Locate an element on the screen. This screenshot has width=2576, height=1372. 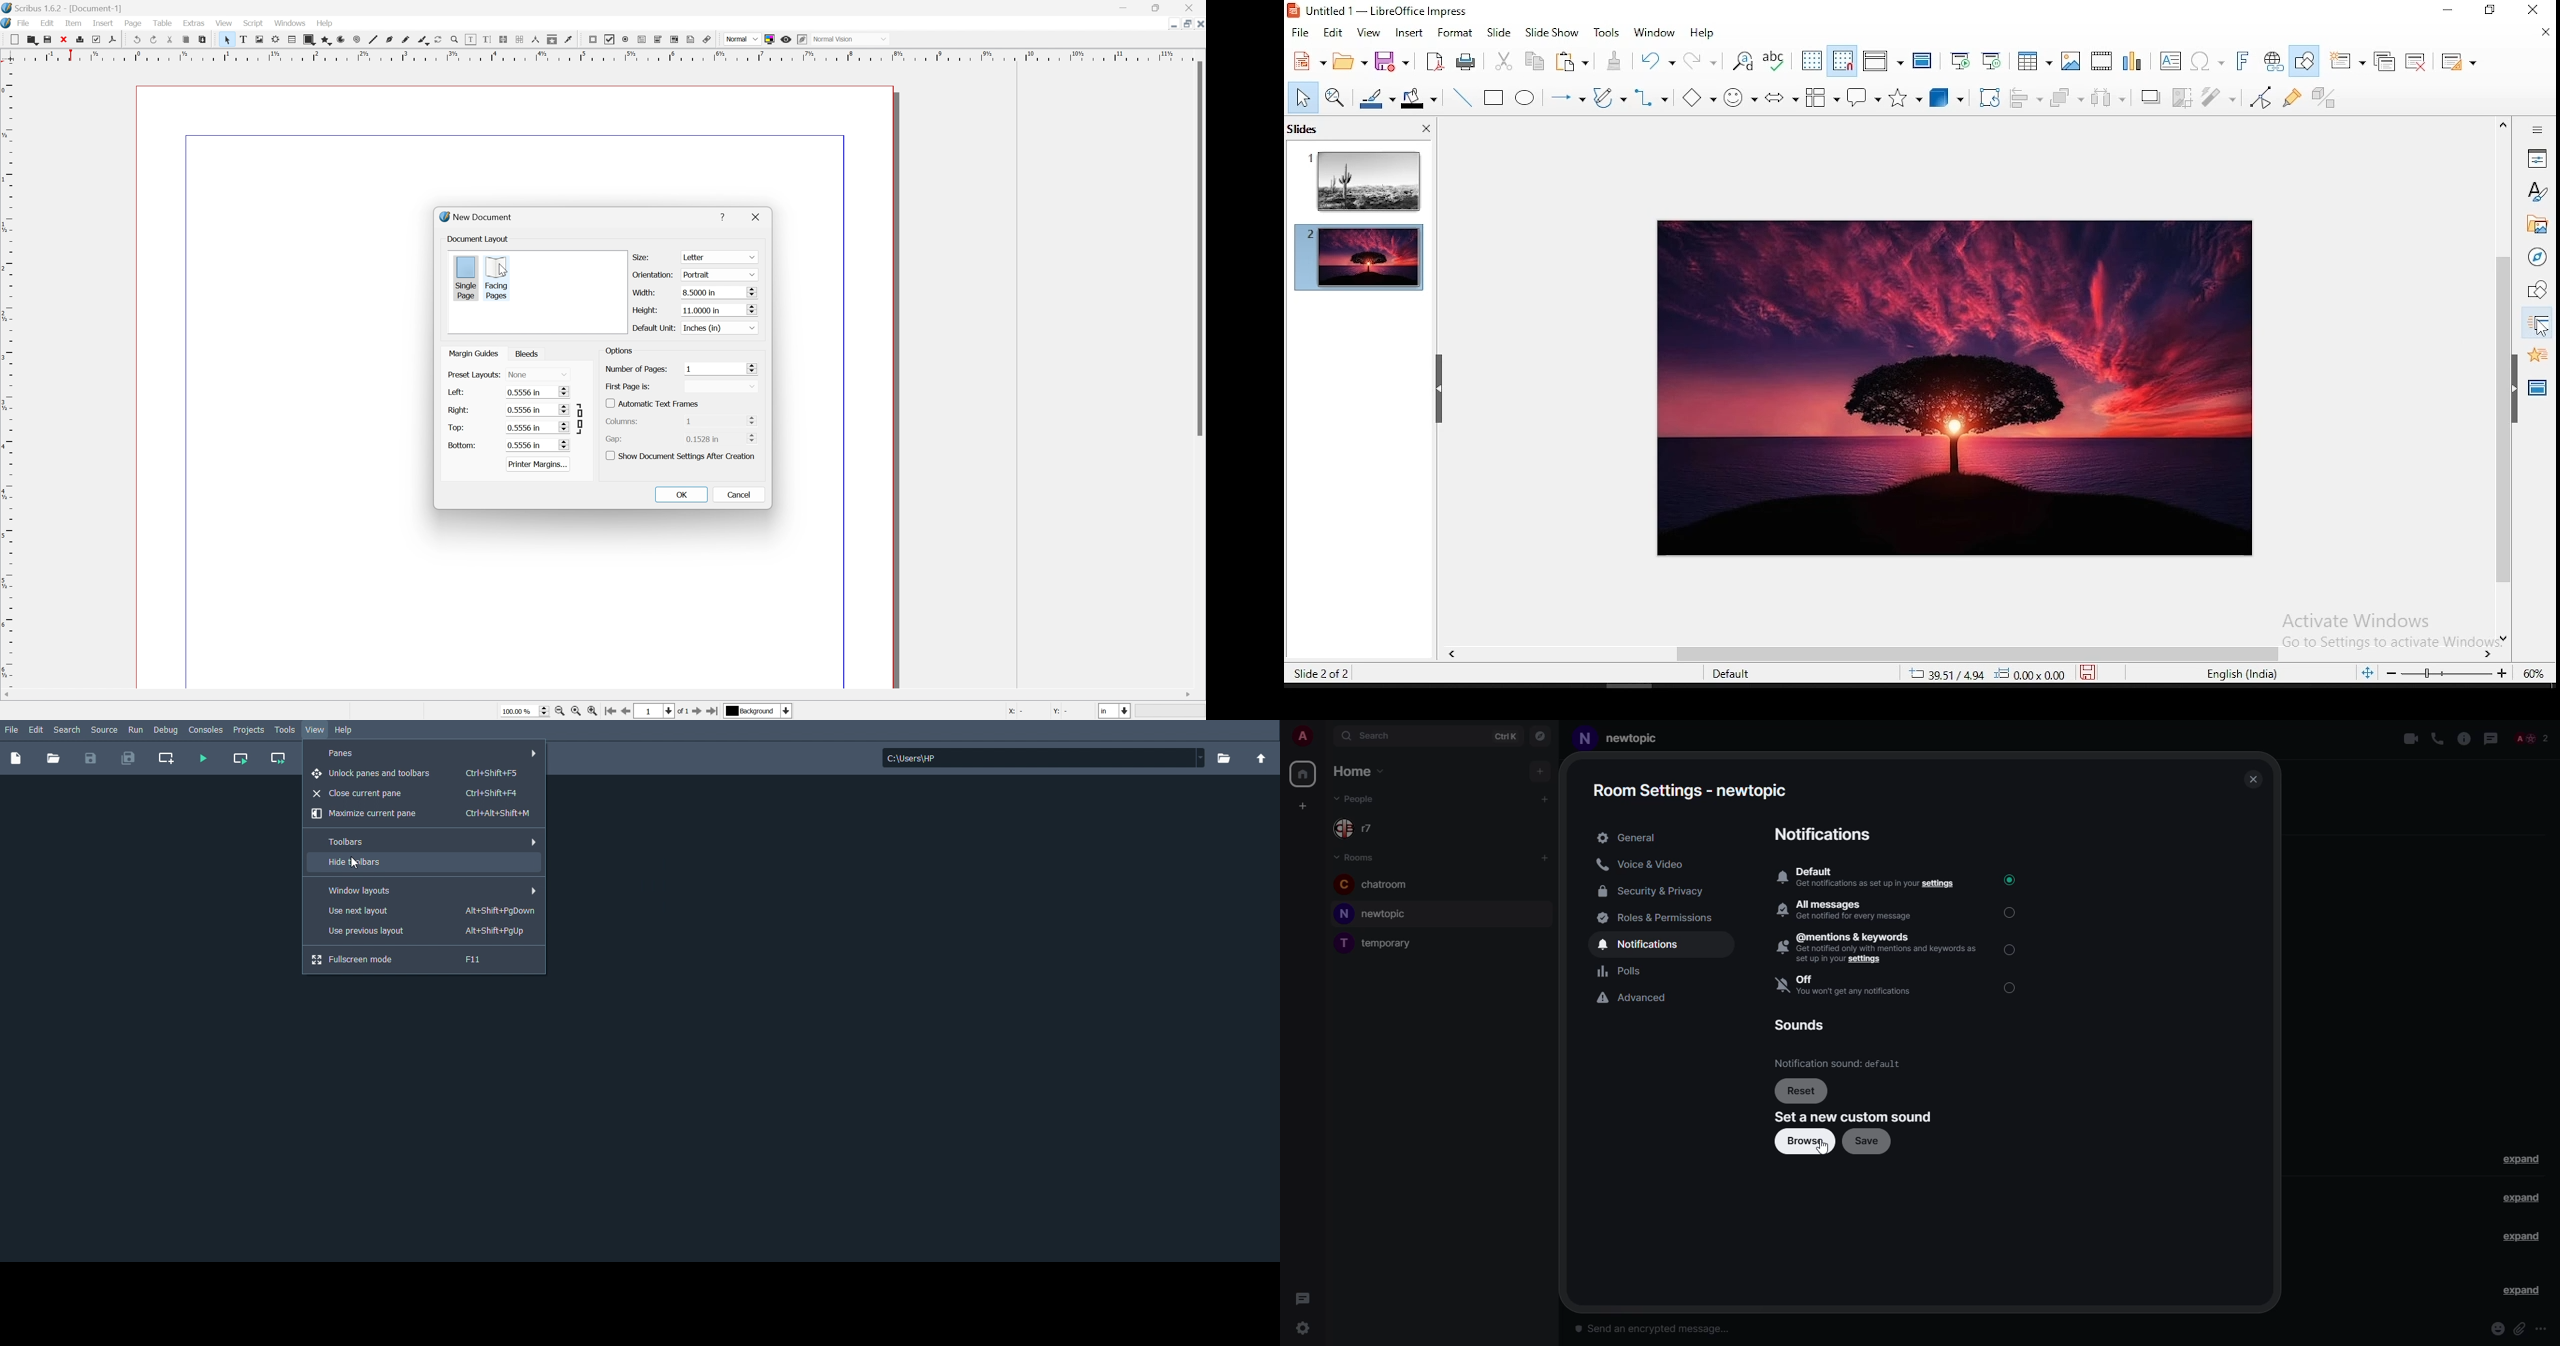
Consoles is located at coordinates (207, 731).